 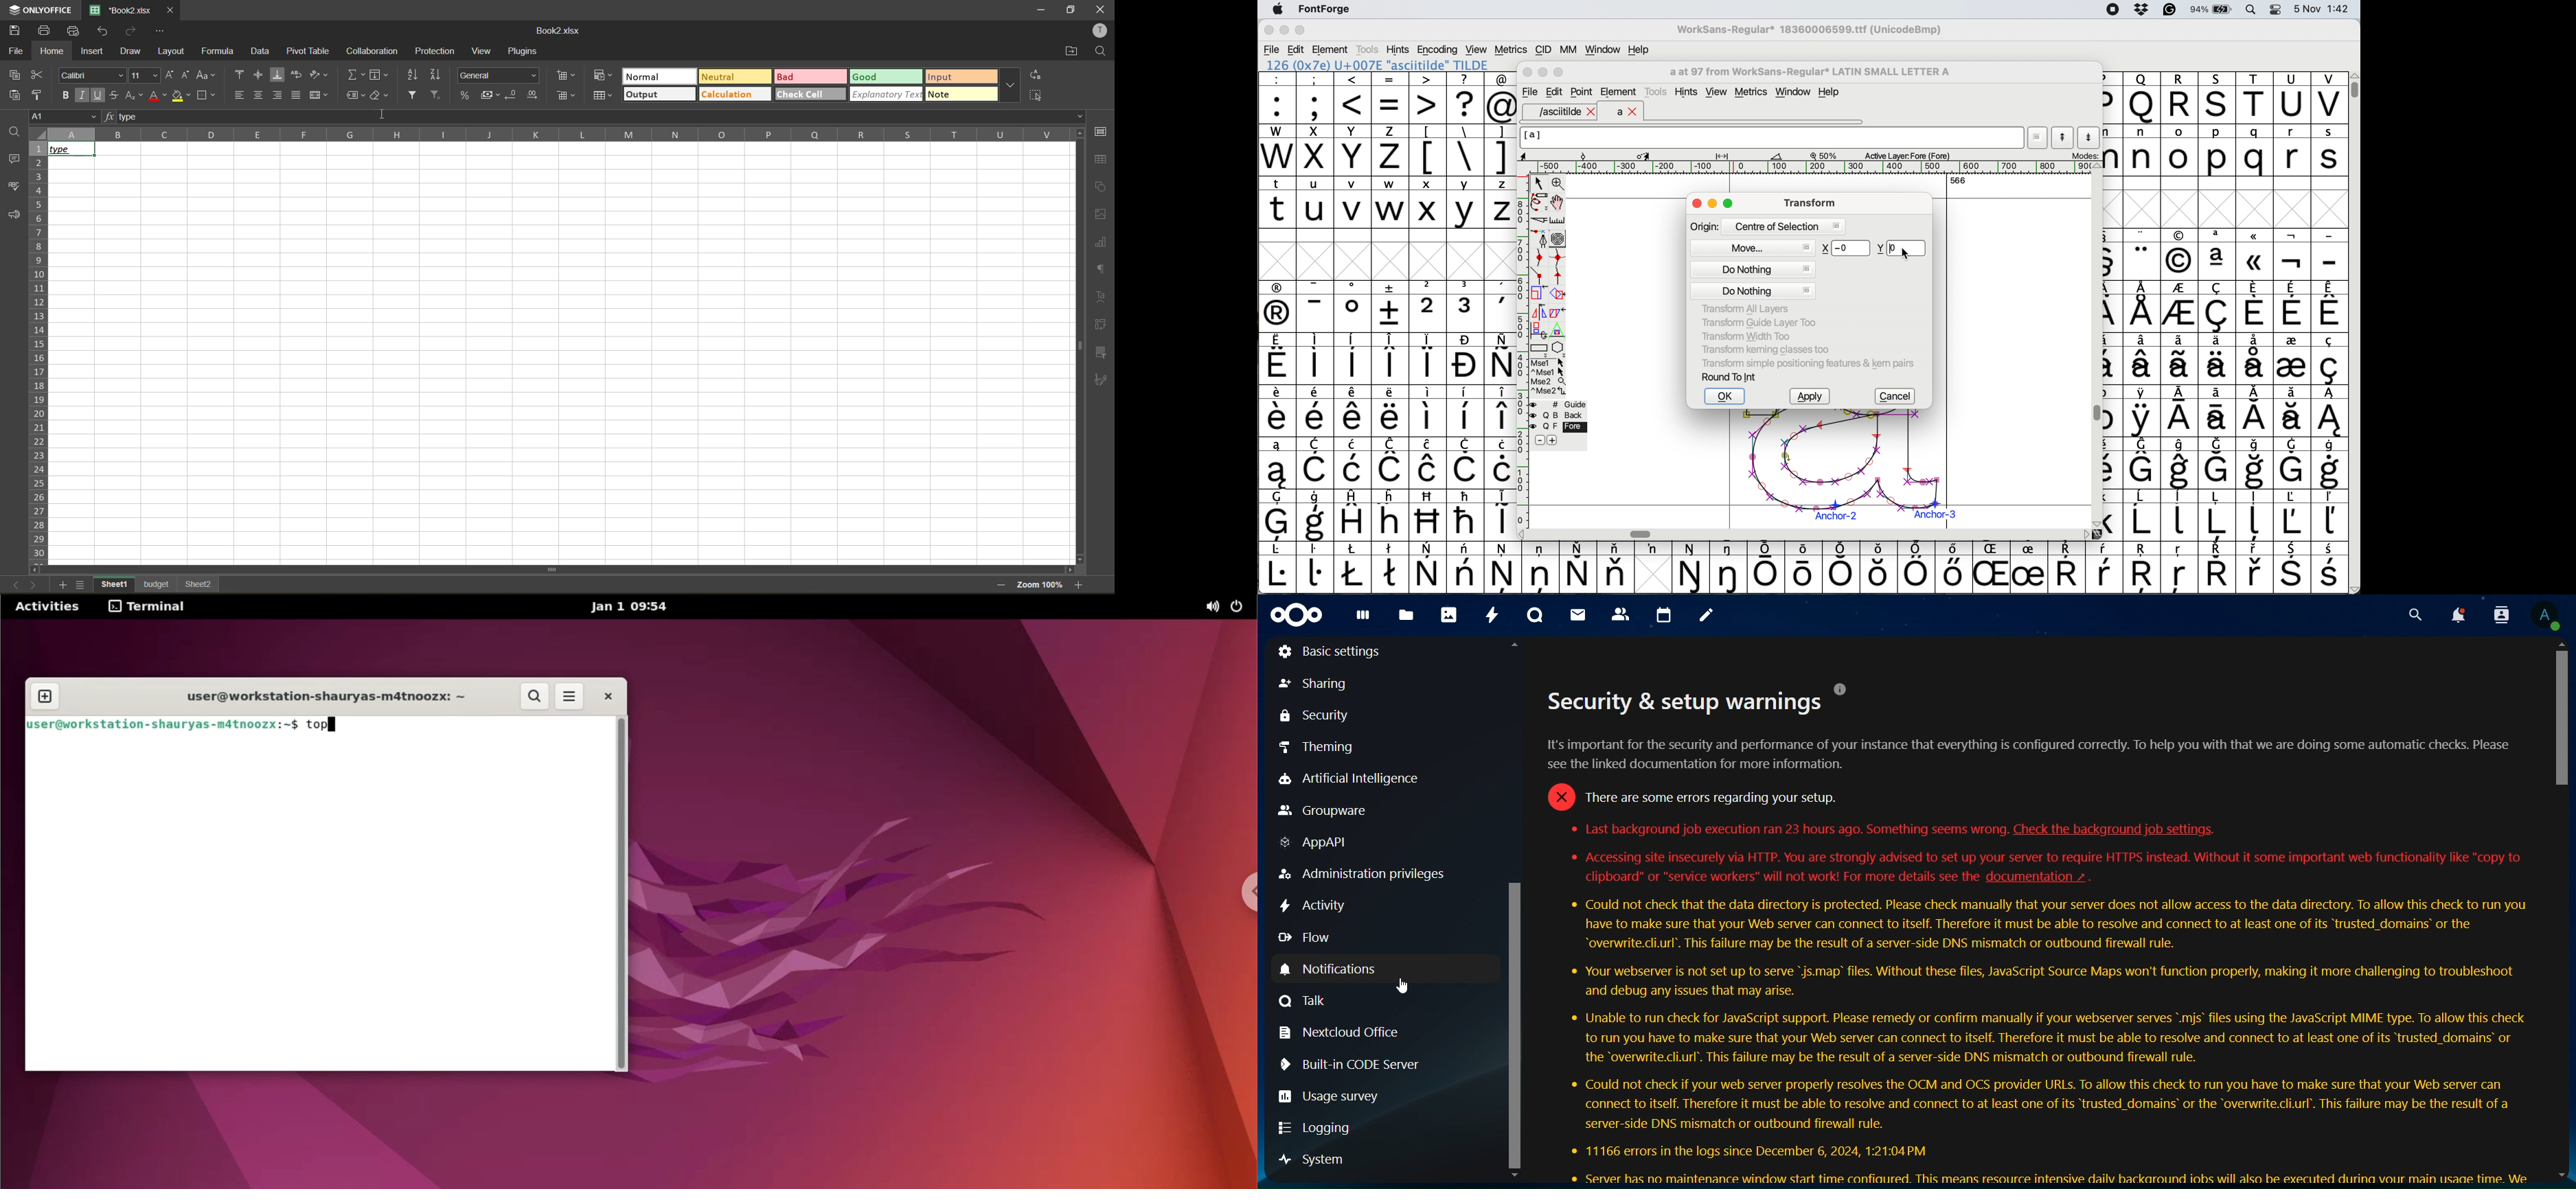 I want to click on scroll button, so click(x=1523, y=534).